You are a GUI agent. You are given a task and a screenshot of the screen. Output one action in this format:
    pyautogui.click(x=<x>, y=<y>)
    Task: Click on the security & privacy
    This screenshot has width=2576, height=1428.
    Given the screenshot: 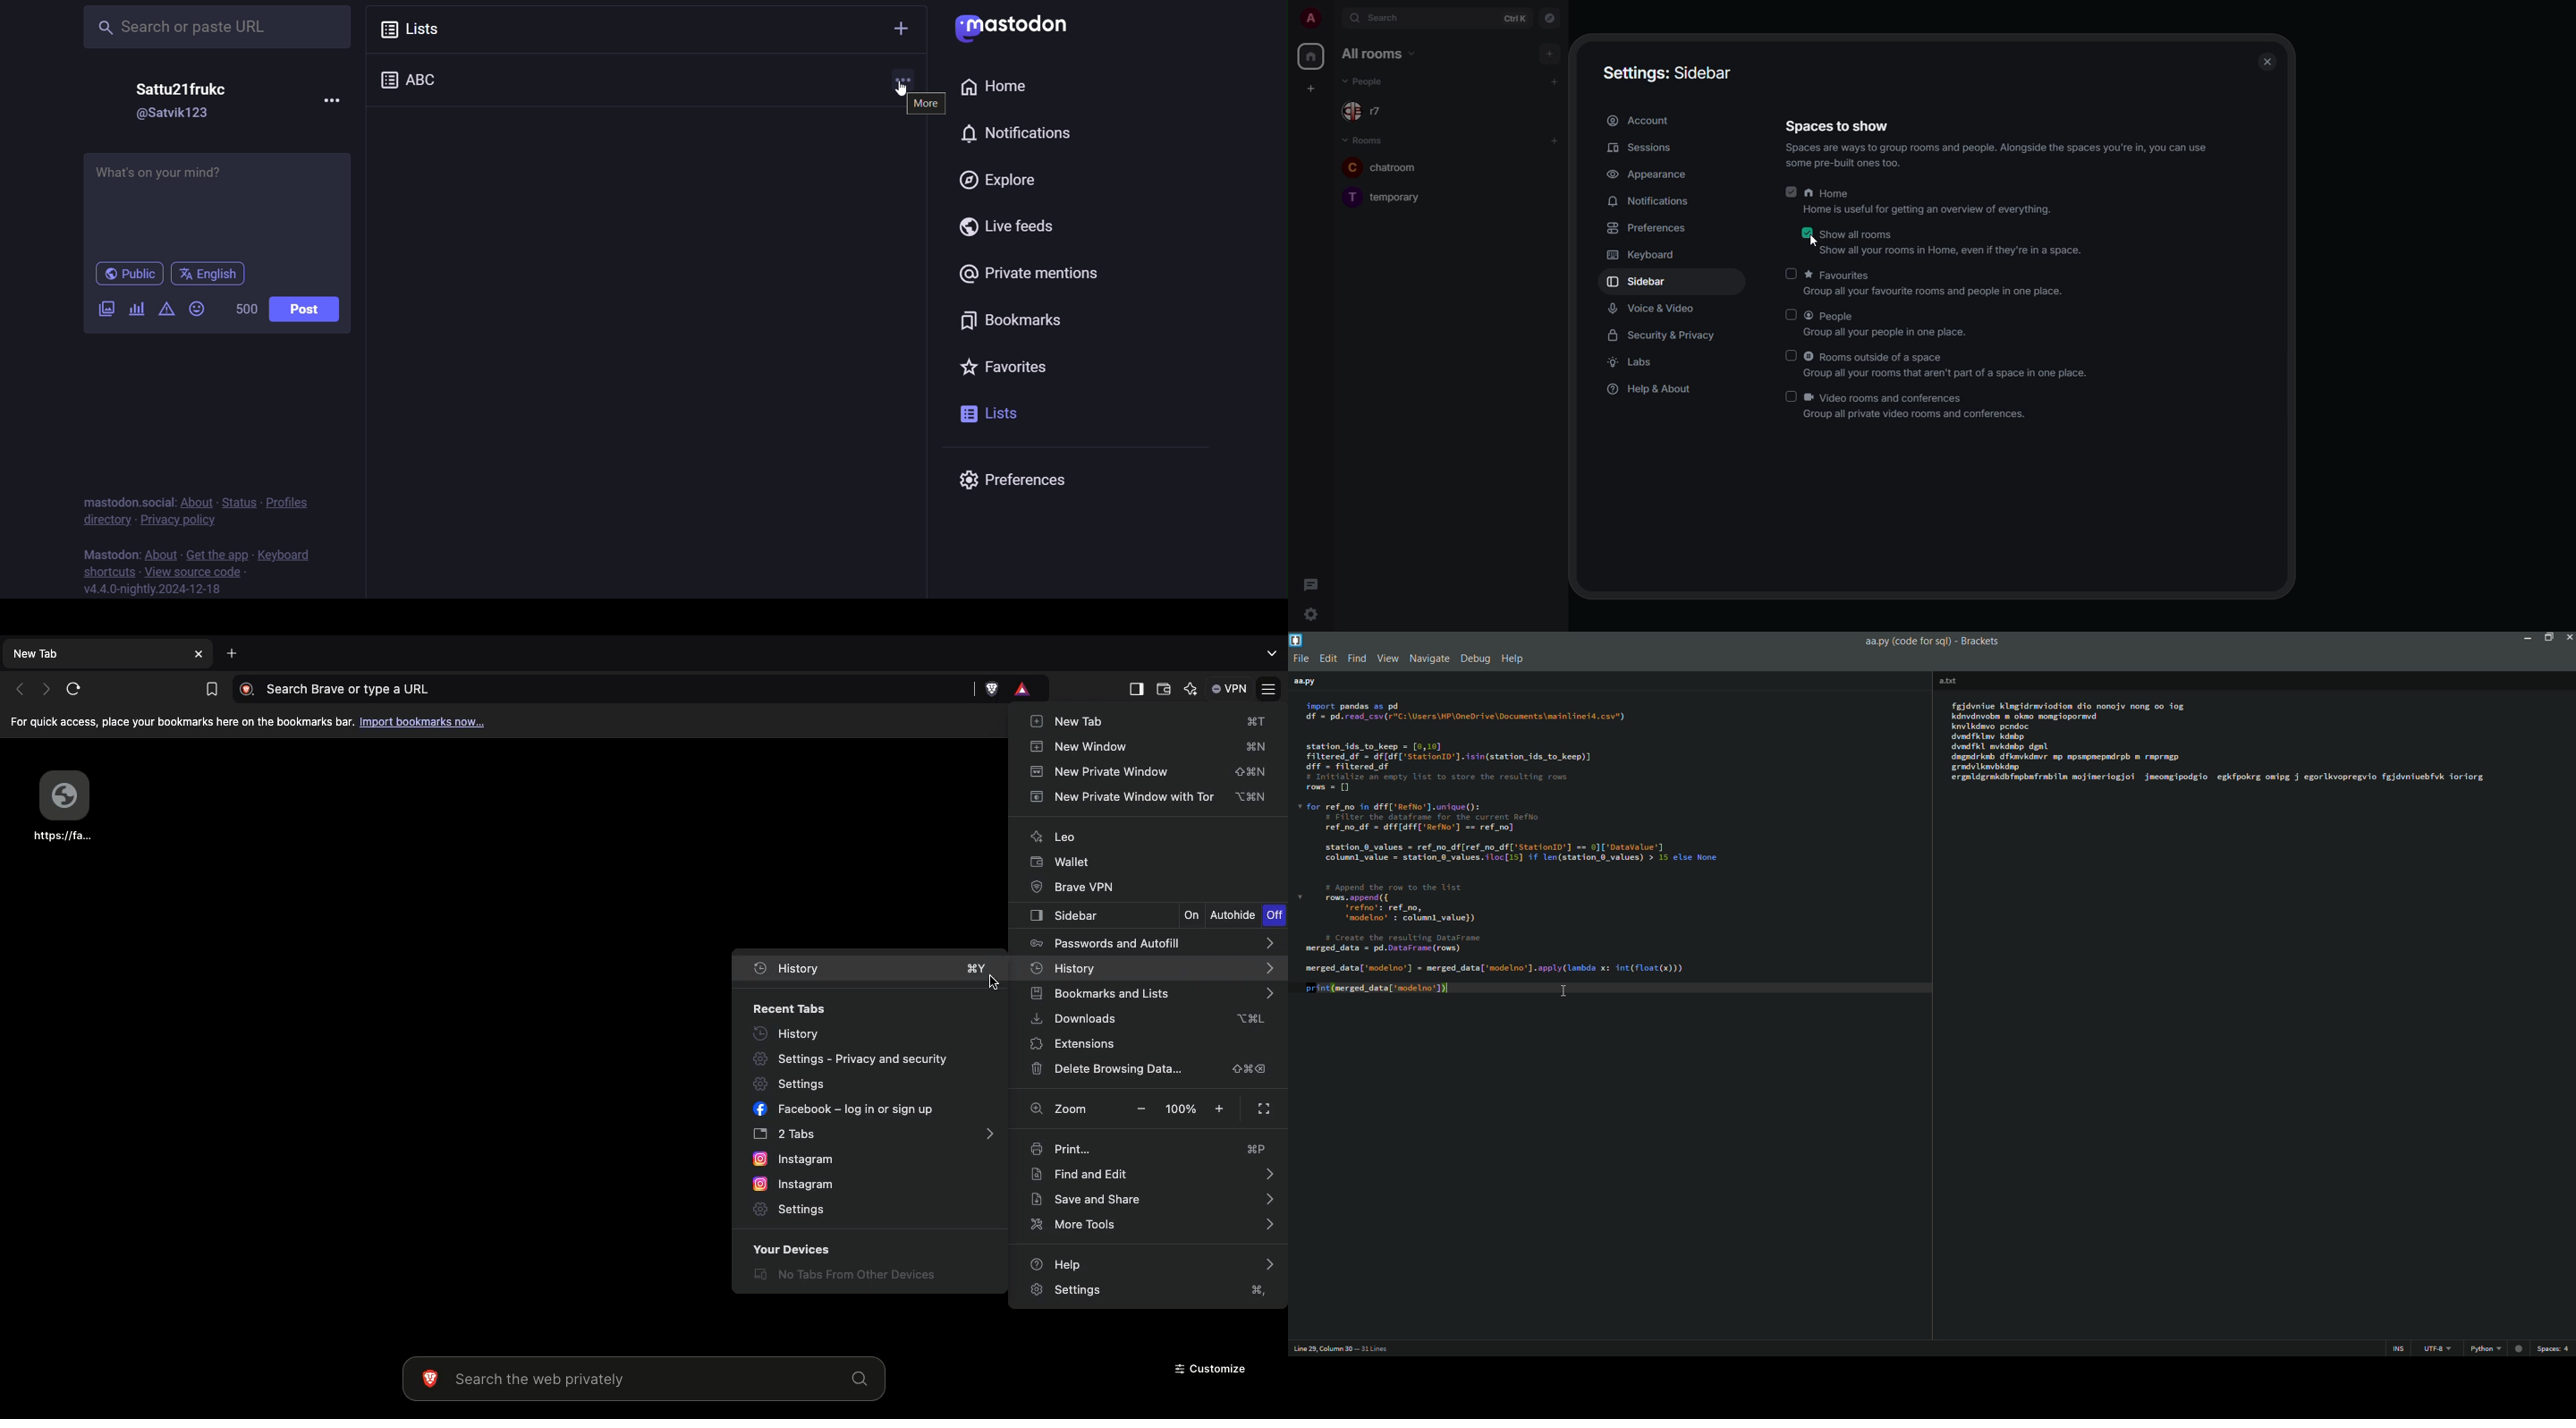 What is the action you would take?
    pyautogui.click(x=1665, y=336)
    